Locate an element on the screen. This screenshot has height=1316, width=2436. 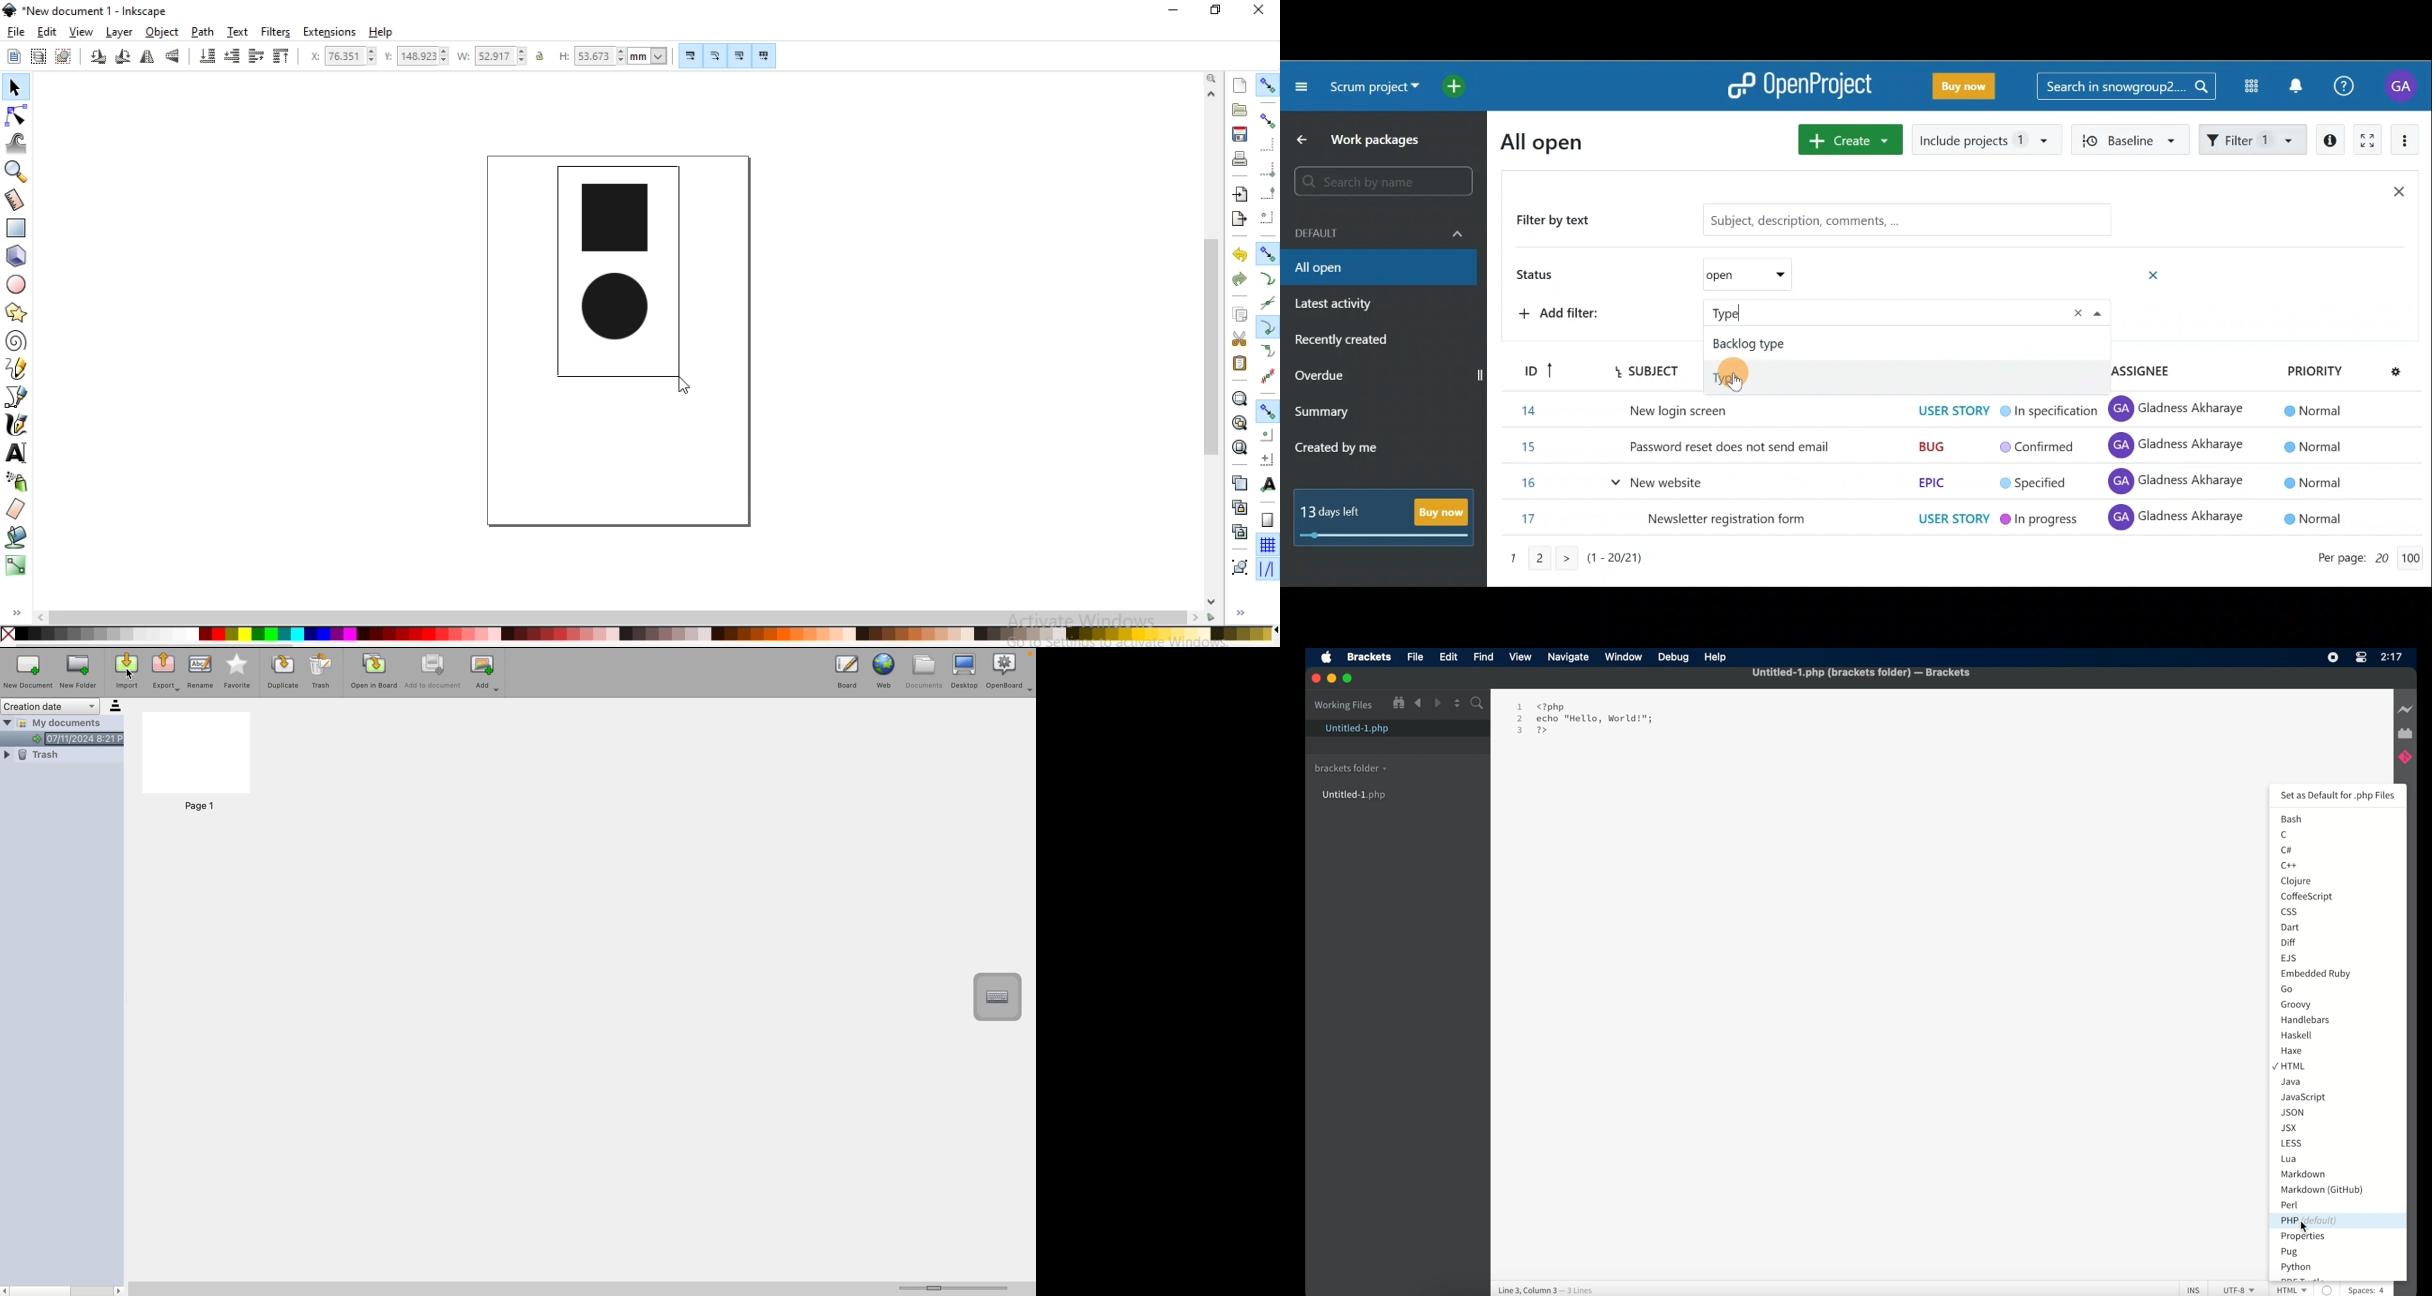
backward is located at coordinates (1418, 703).